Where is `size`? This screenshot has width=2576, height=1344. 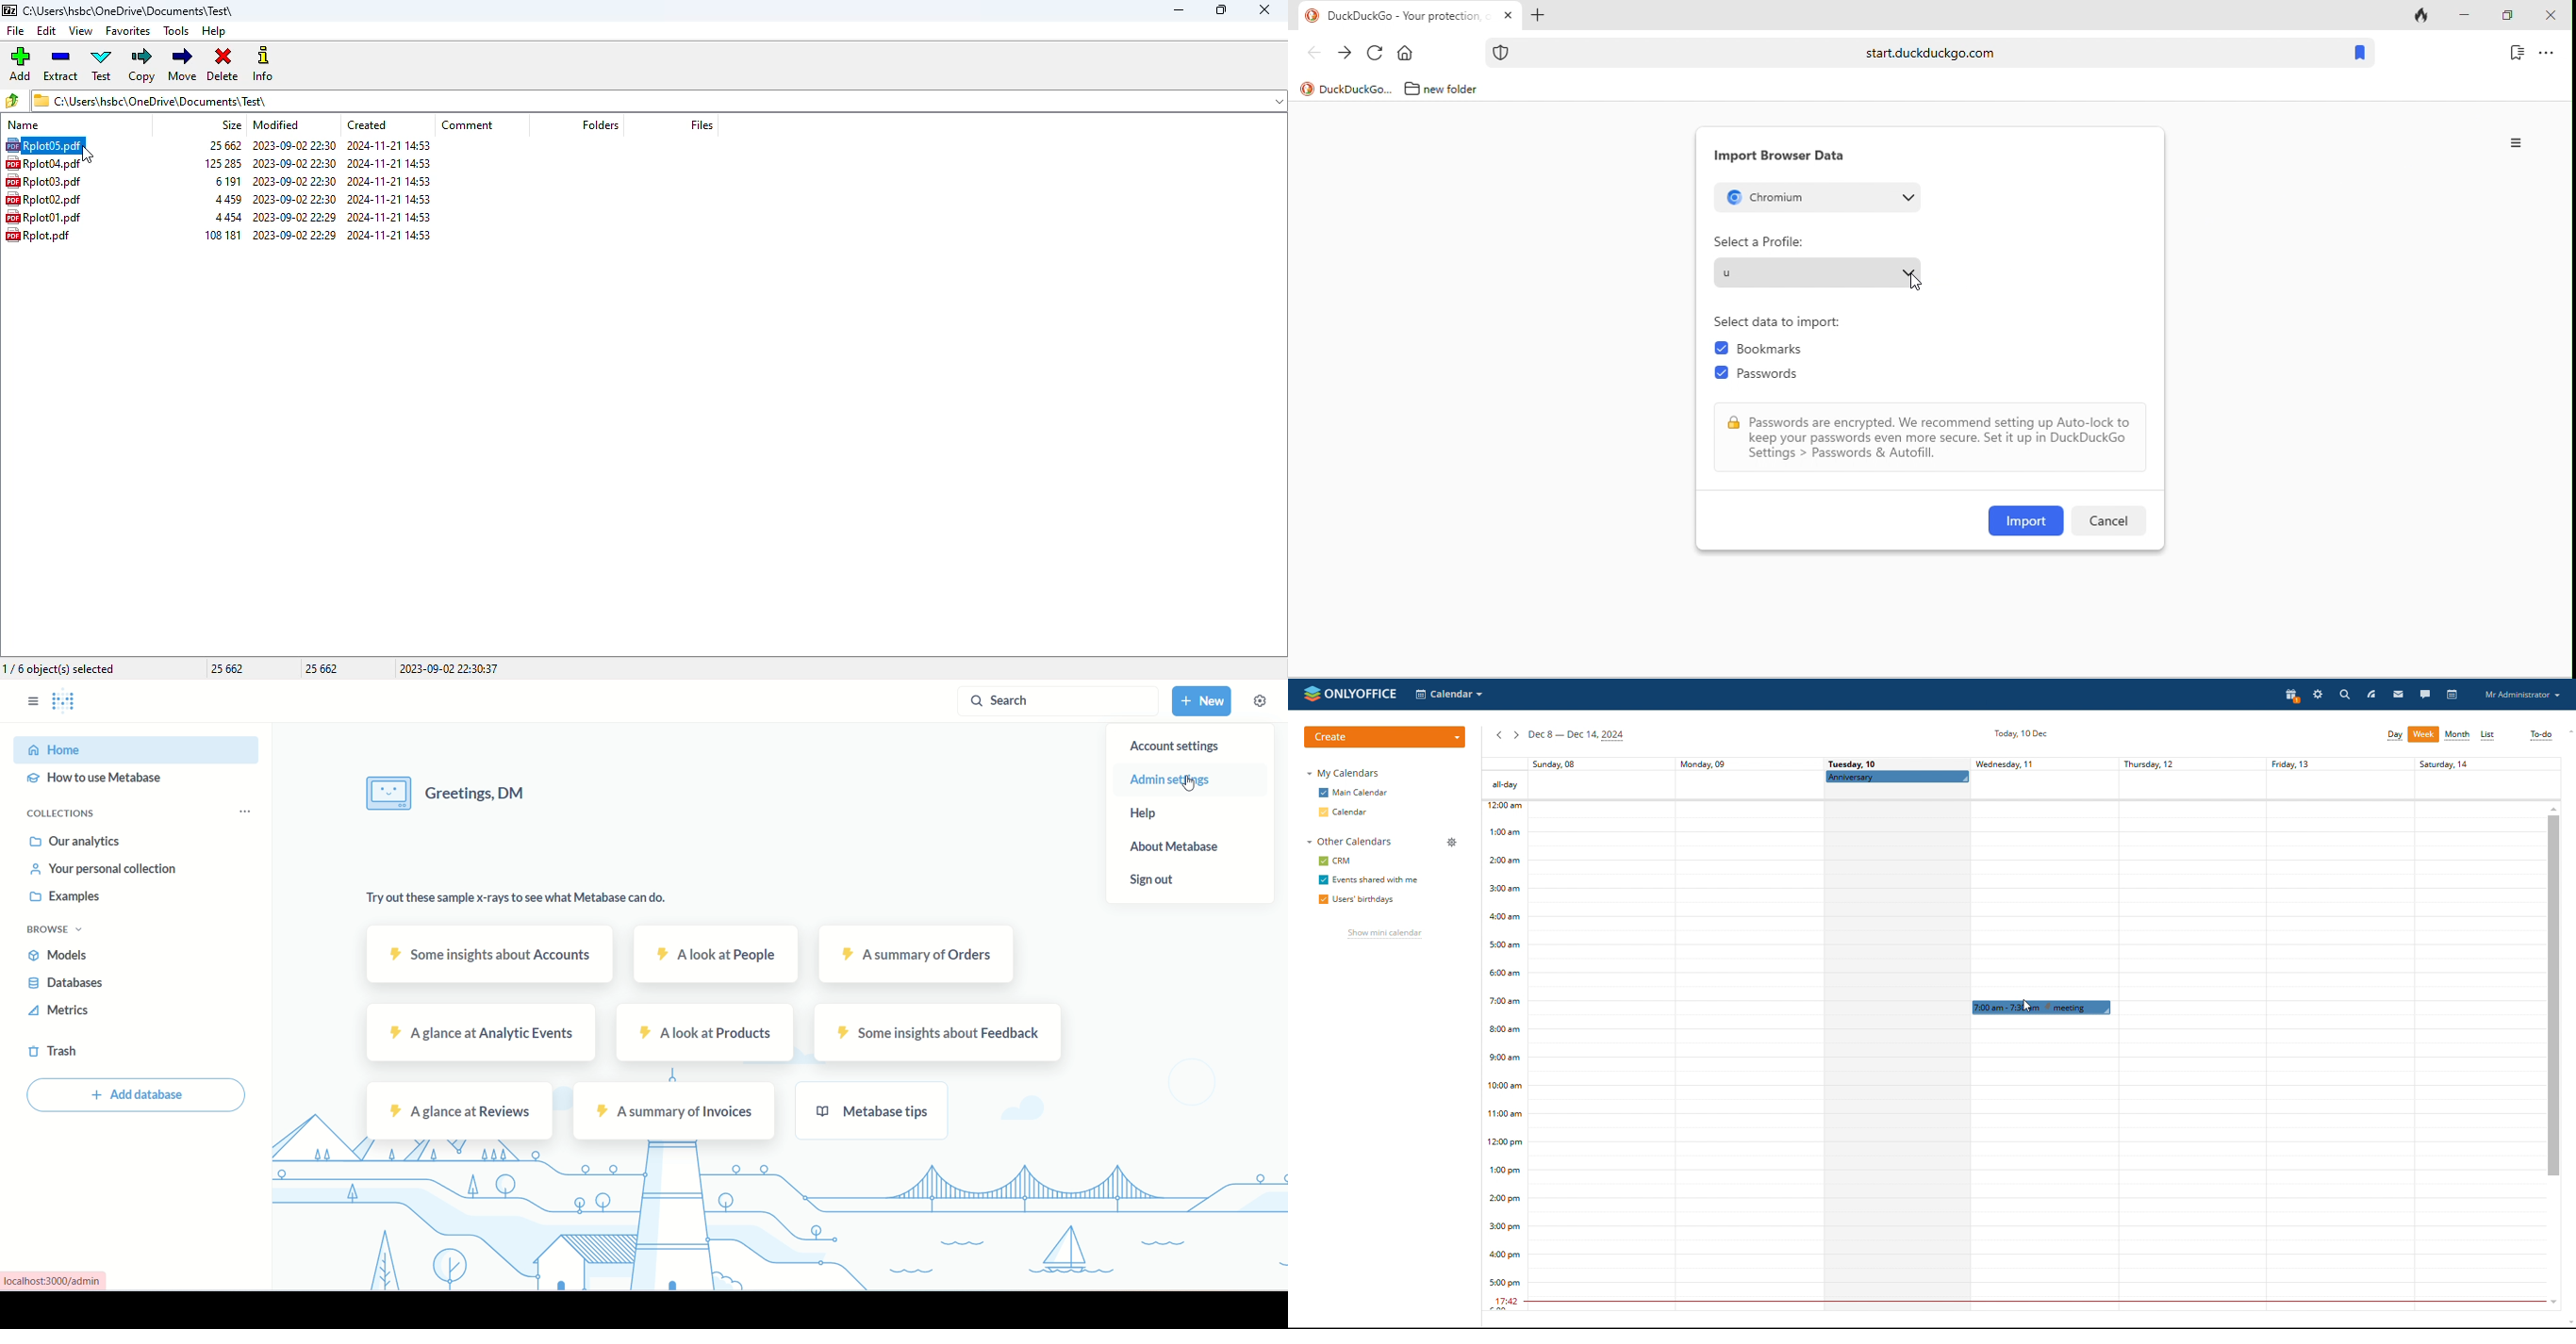 size is located at coordinates (223, 145).